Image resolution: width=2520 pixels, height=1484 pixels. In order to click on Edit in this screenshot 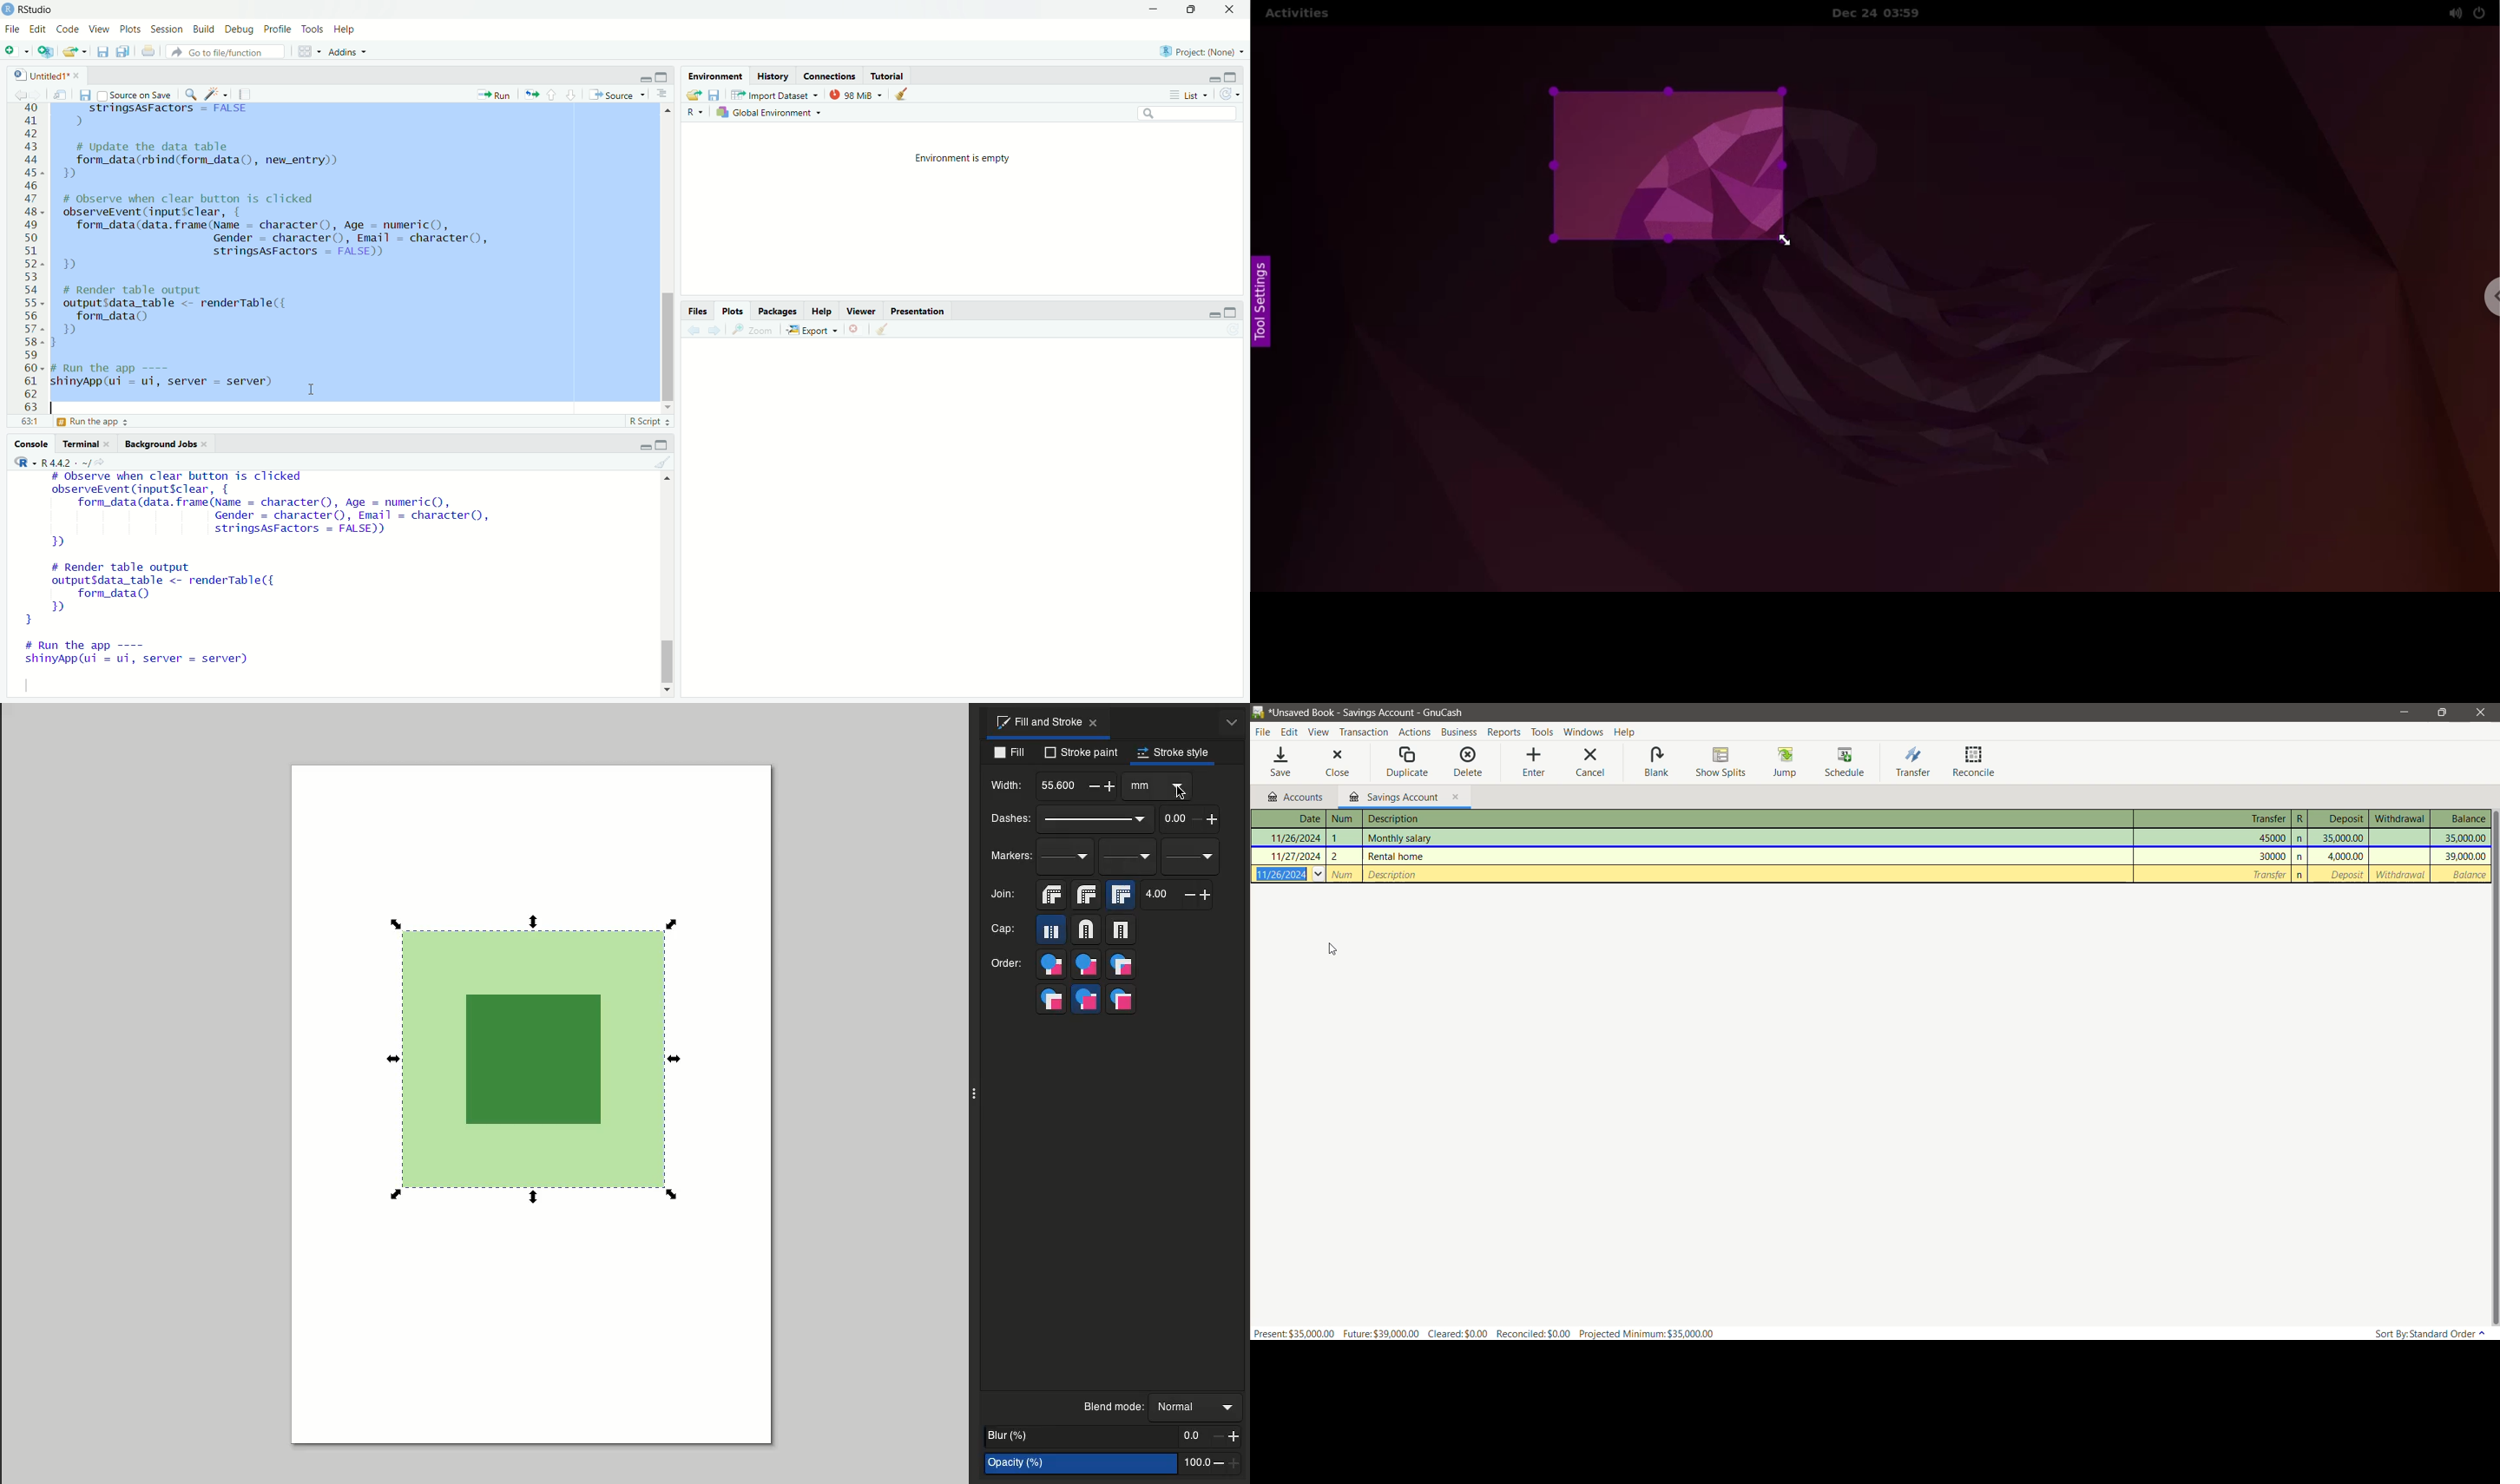, I will do `click(1290, 731)`.